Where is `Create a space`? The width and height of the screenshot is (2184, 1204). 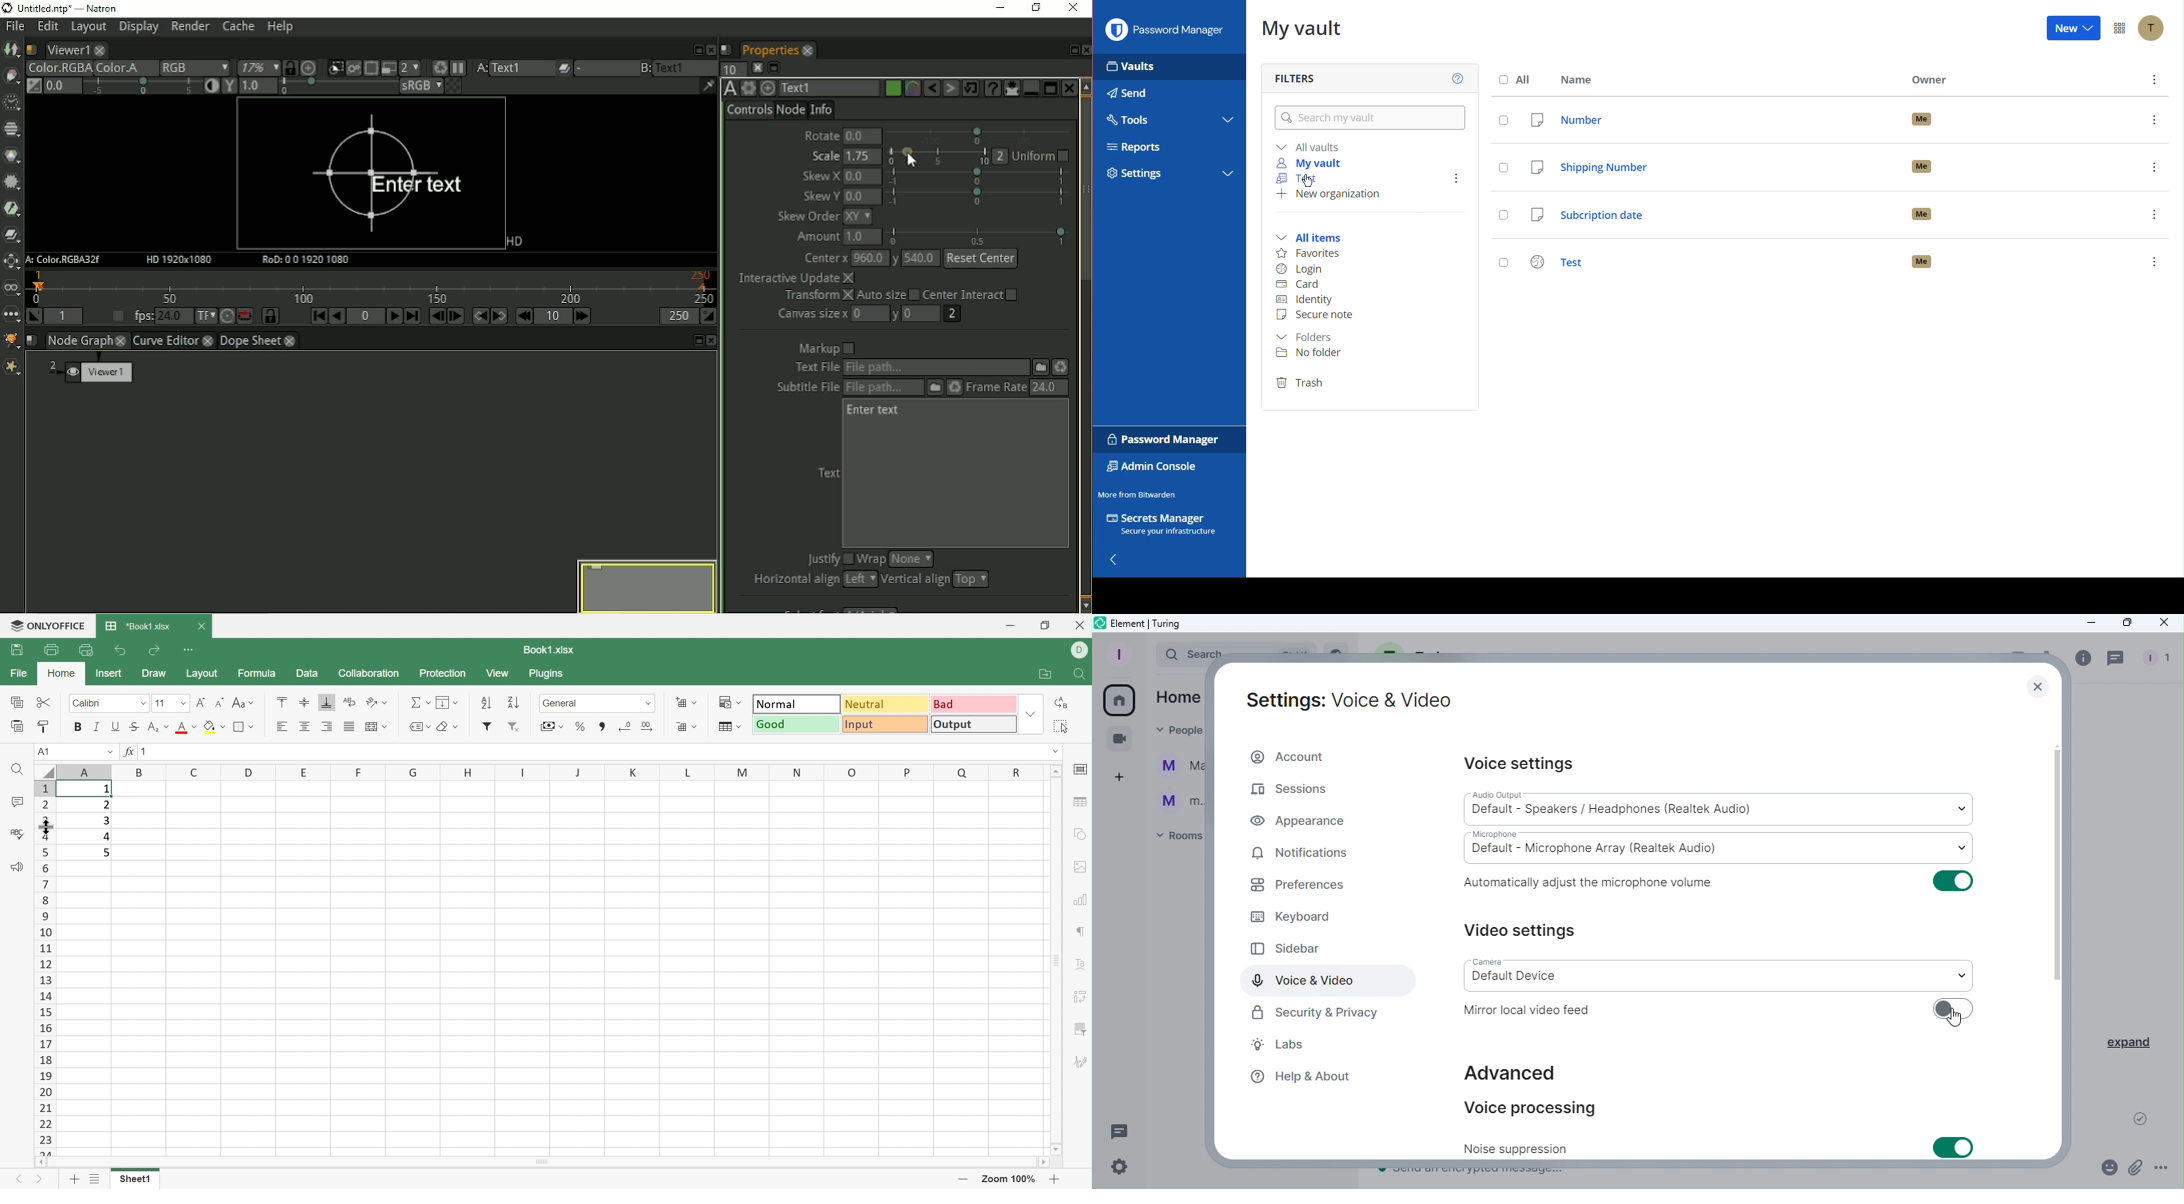 Create a space is located at coordinates (1121, 775).